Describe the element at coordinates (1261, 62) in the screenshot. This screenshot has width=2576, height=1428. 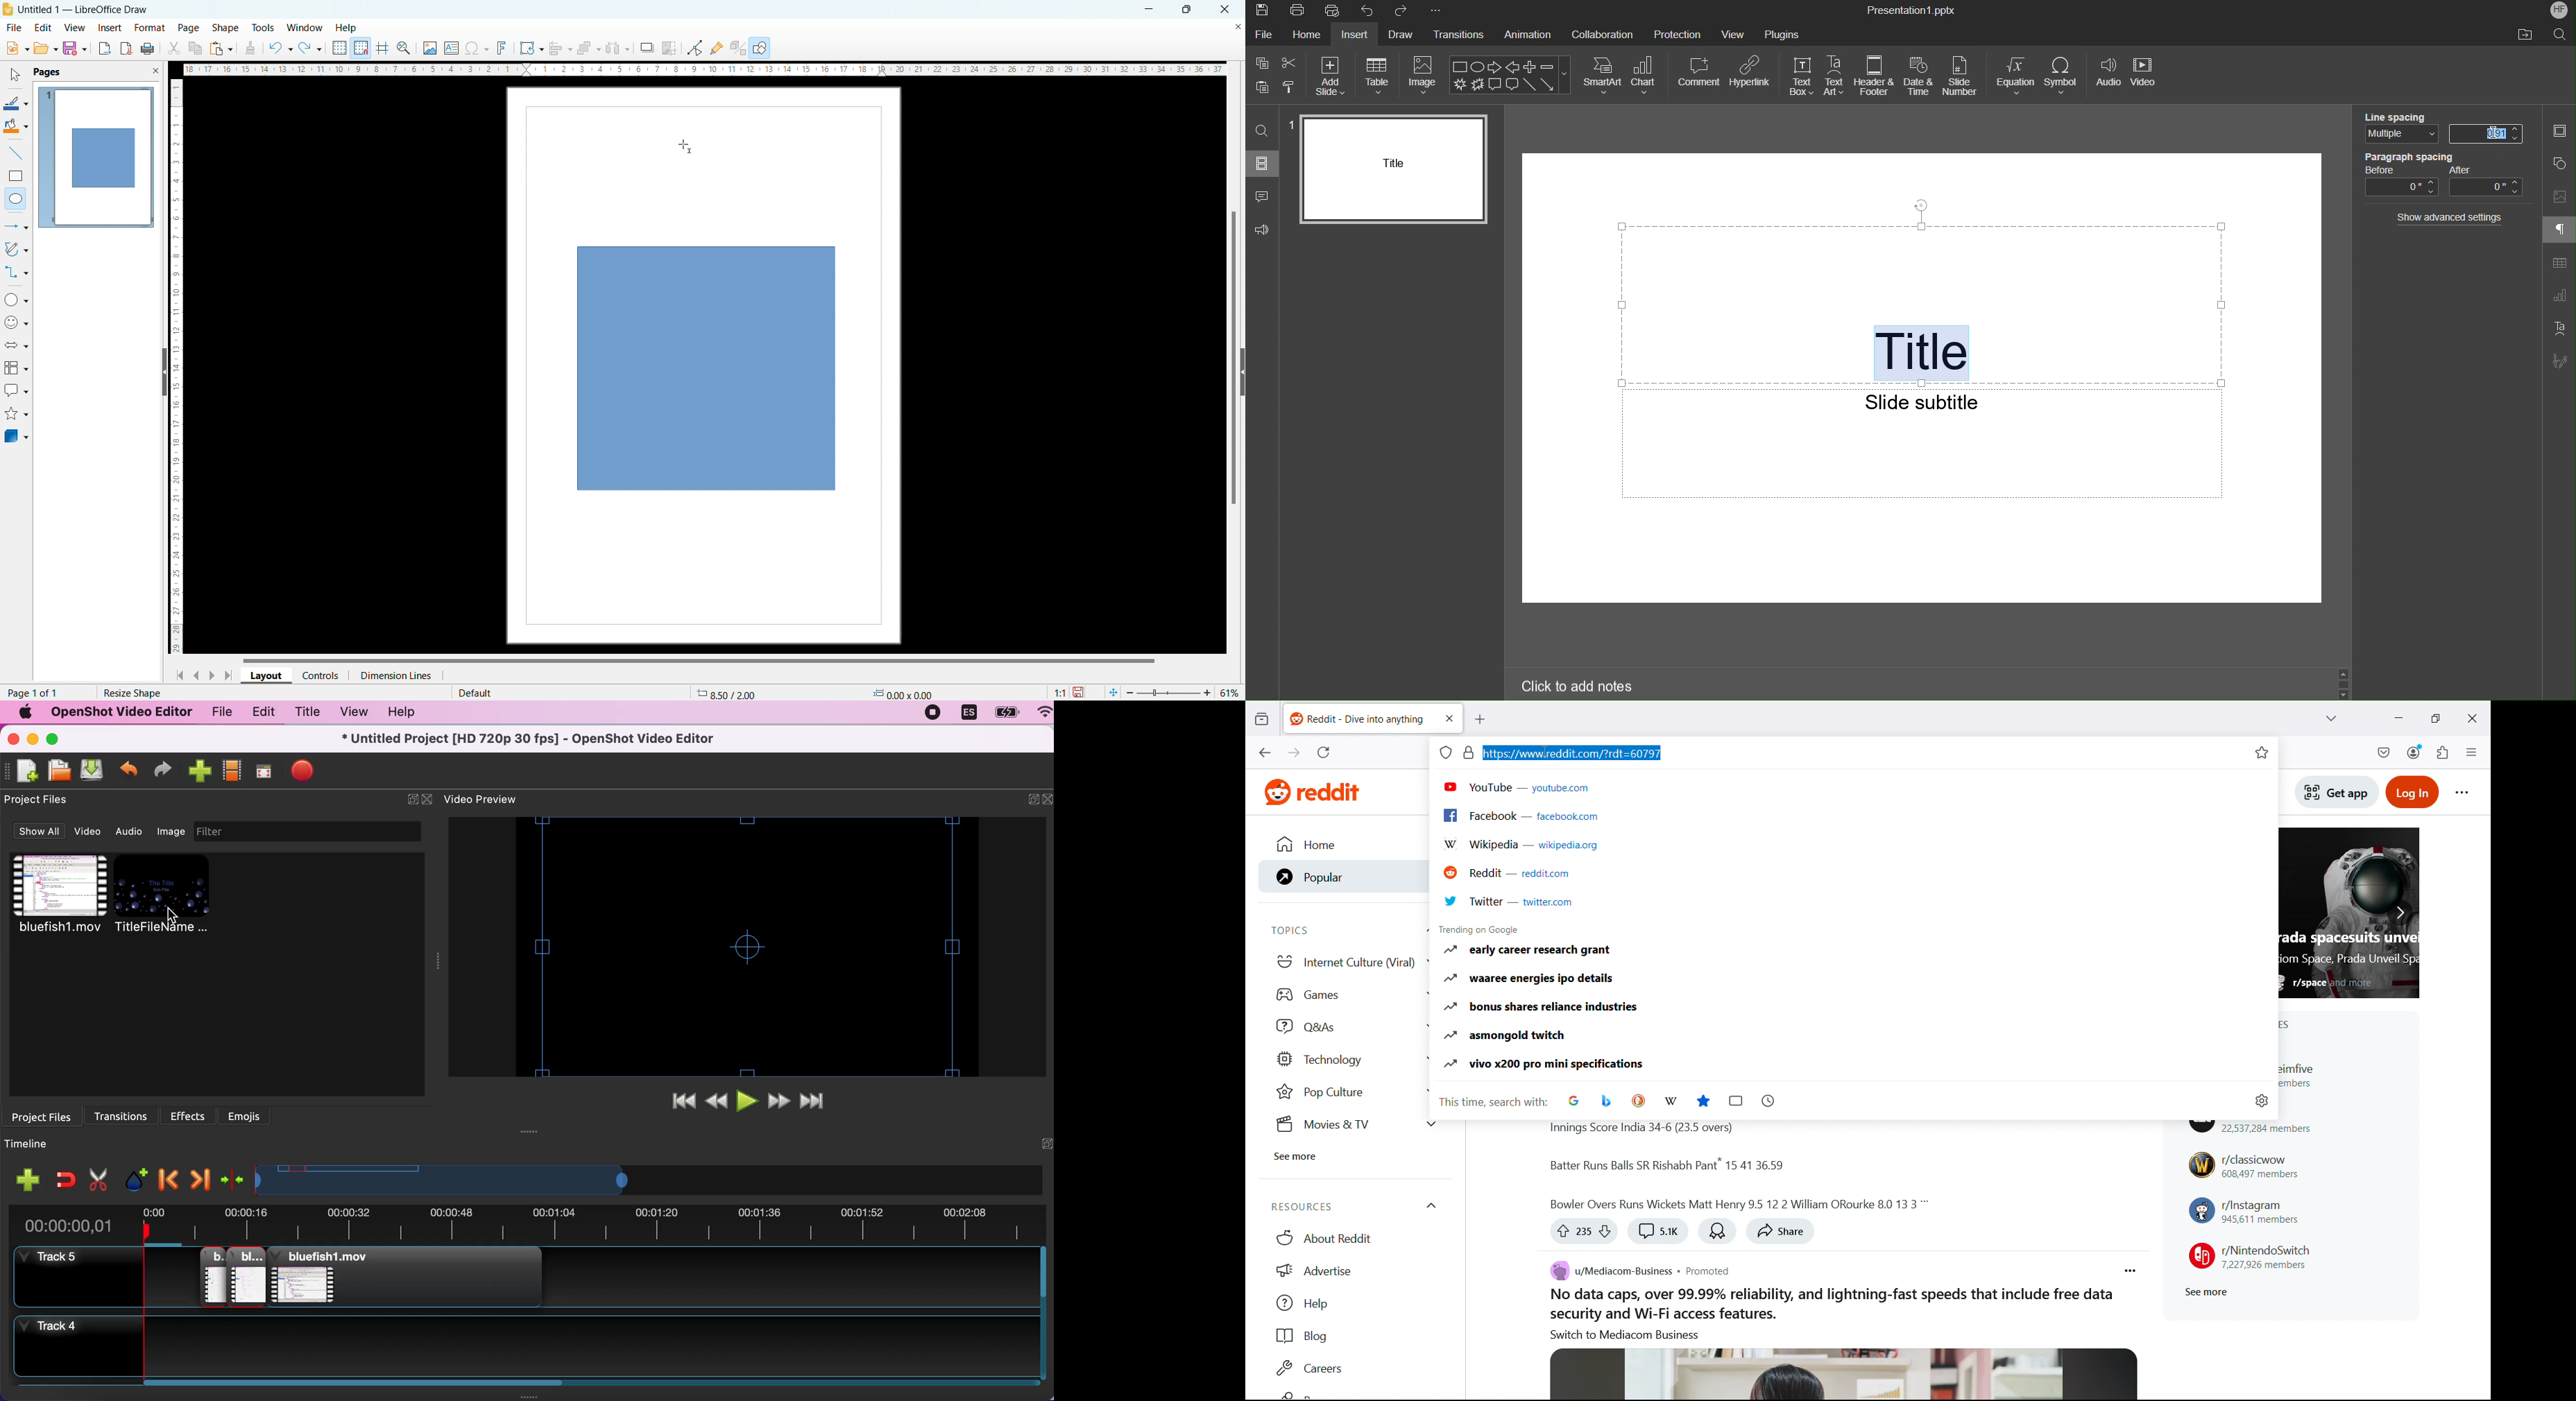
I see `Copy` at that location.